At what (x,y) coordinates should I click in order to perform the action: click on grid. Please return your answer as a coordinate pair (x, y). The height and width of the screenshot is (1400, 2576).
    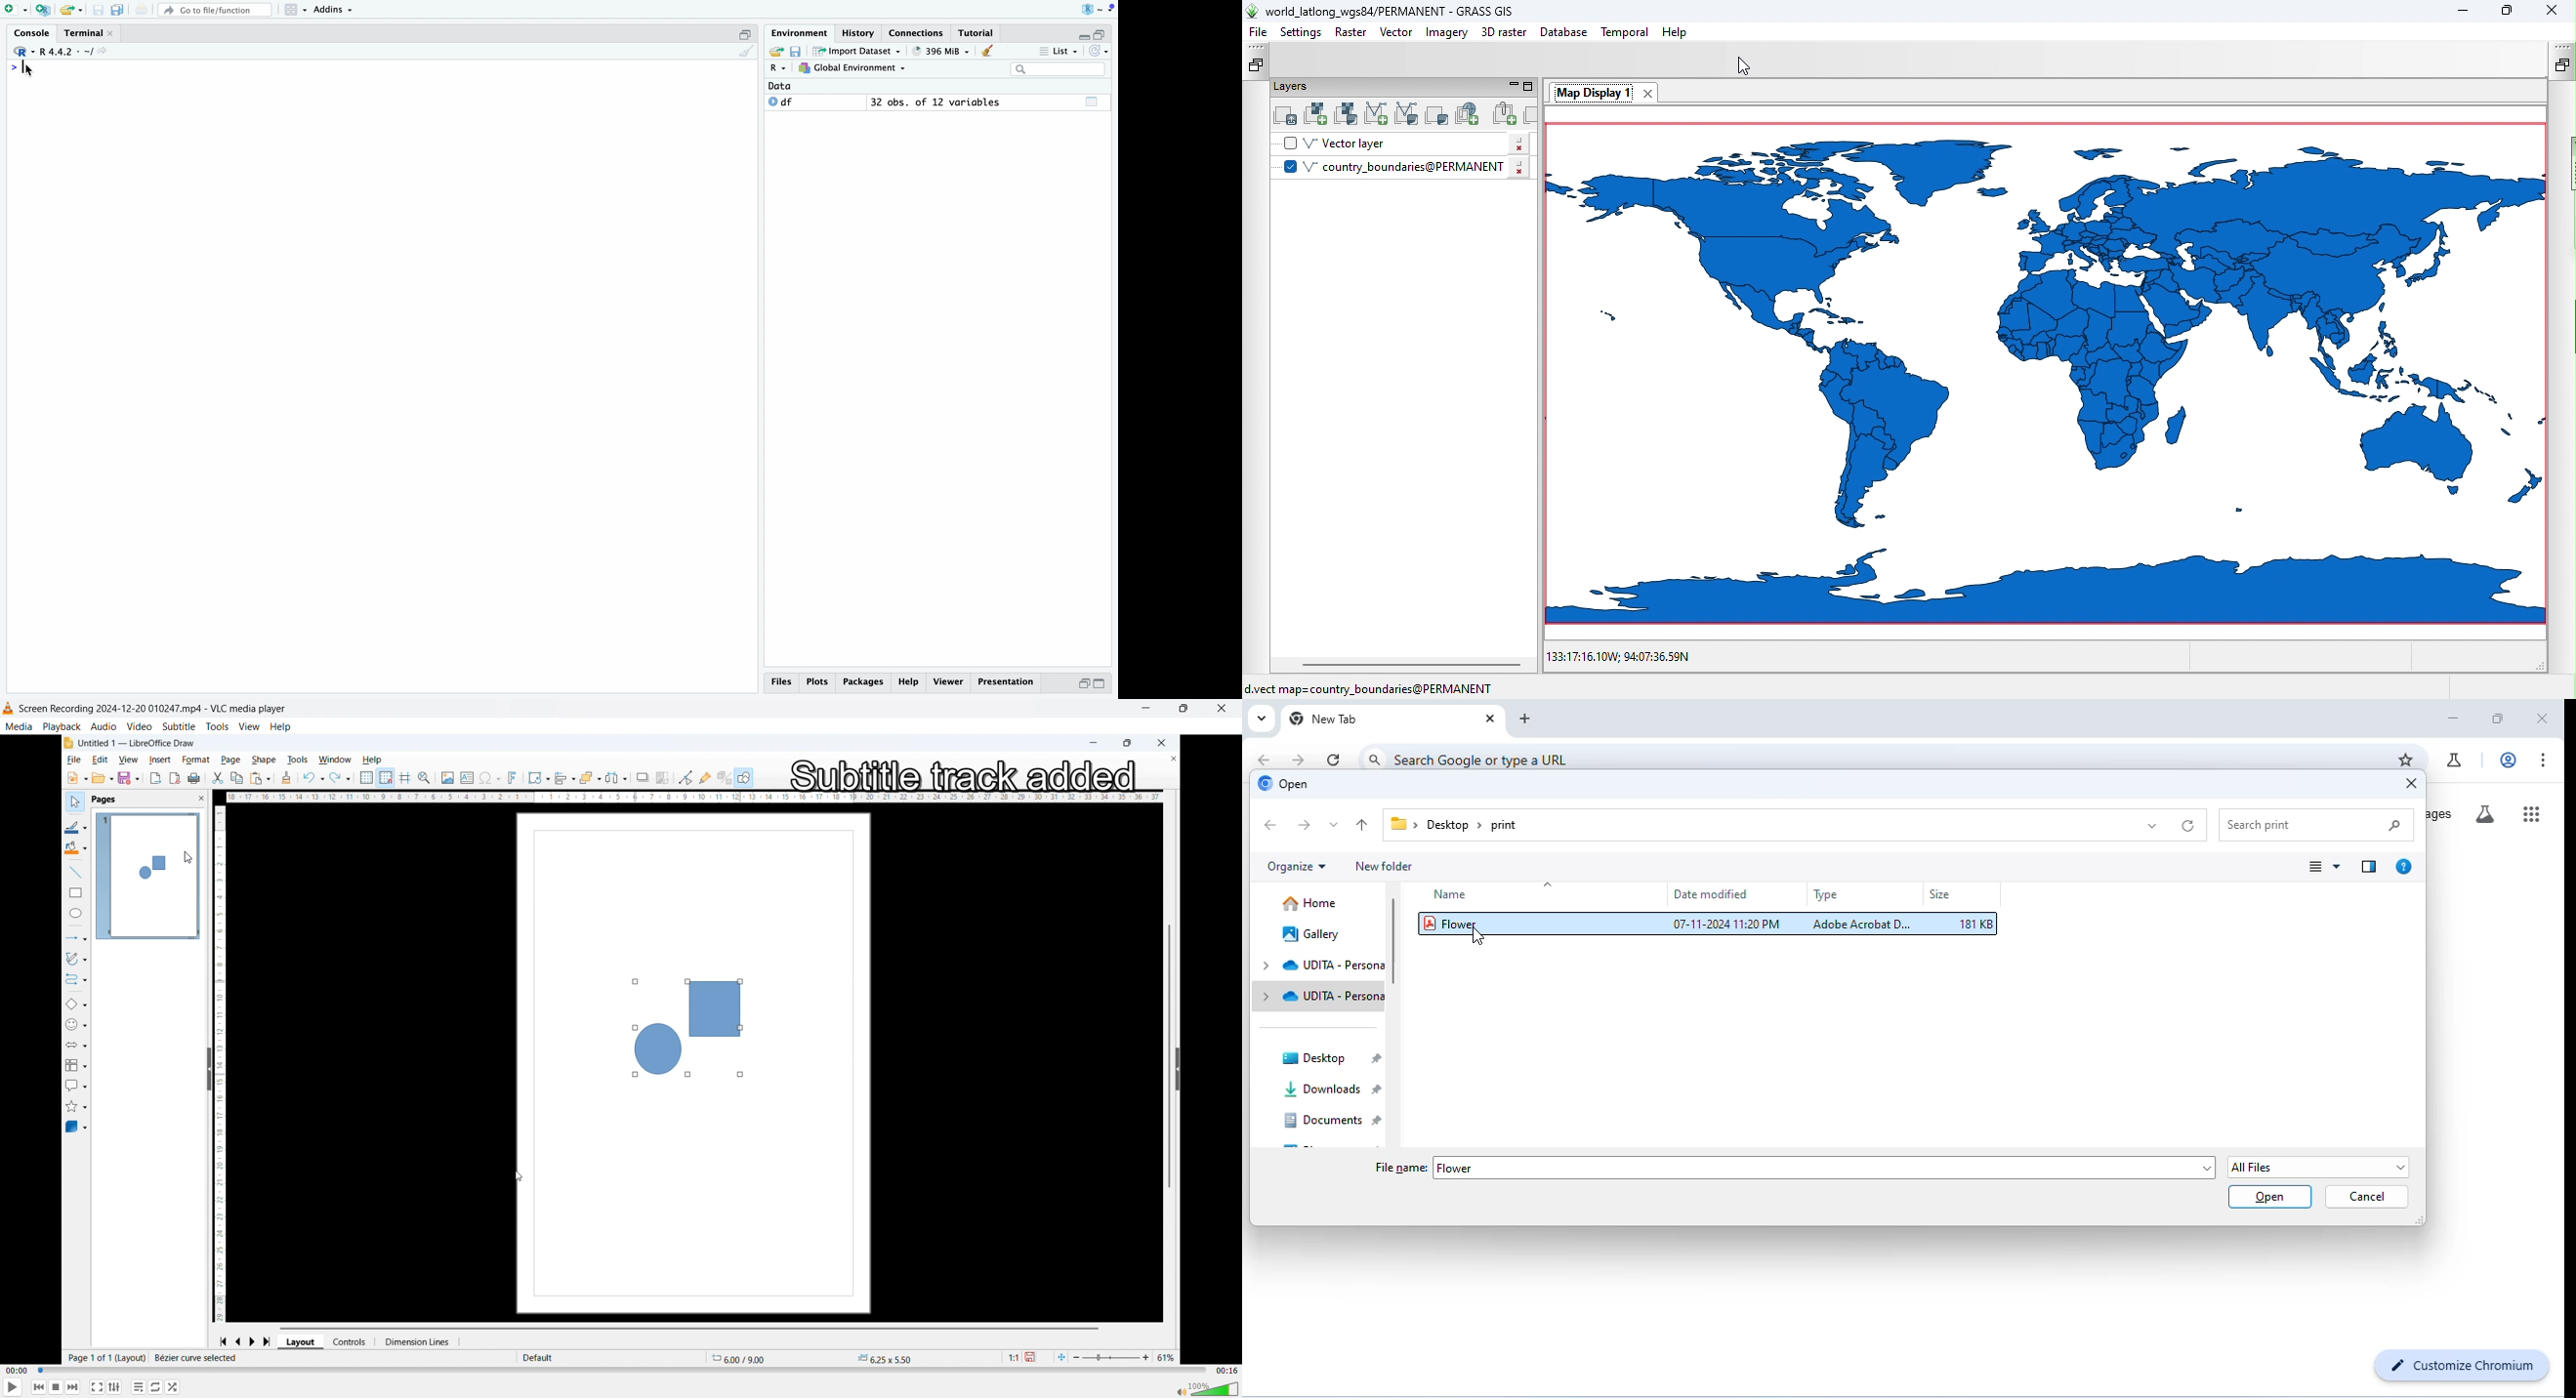
    Looking at the image, I should click on (297, 9).